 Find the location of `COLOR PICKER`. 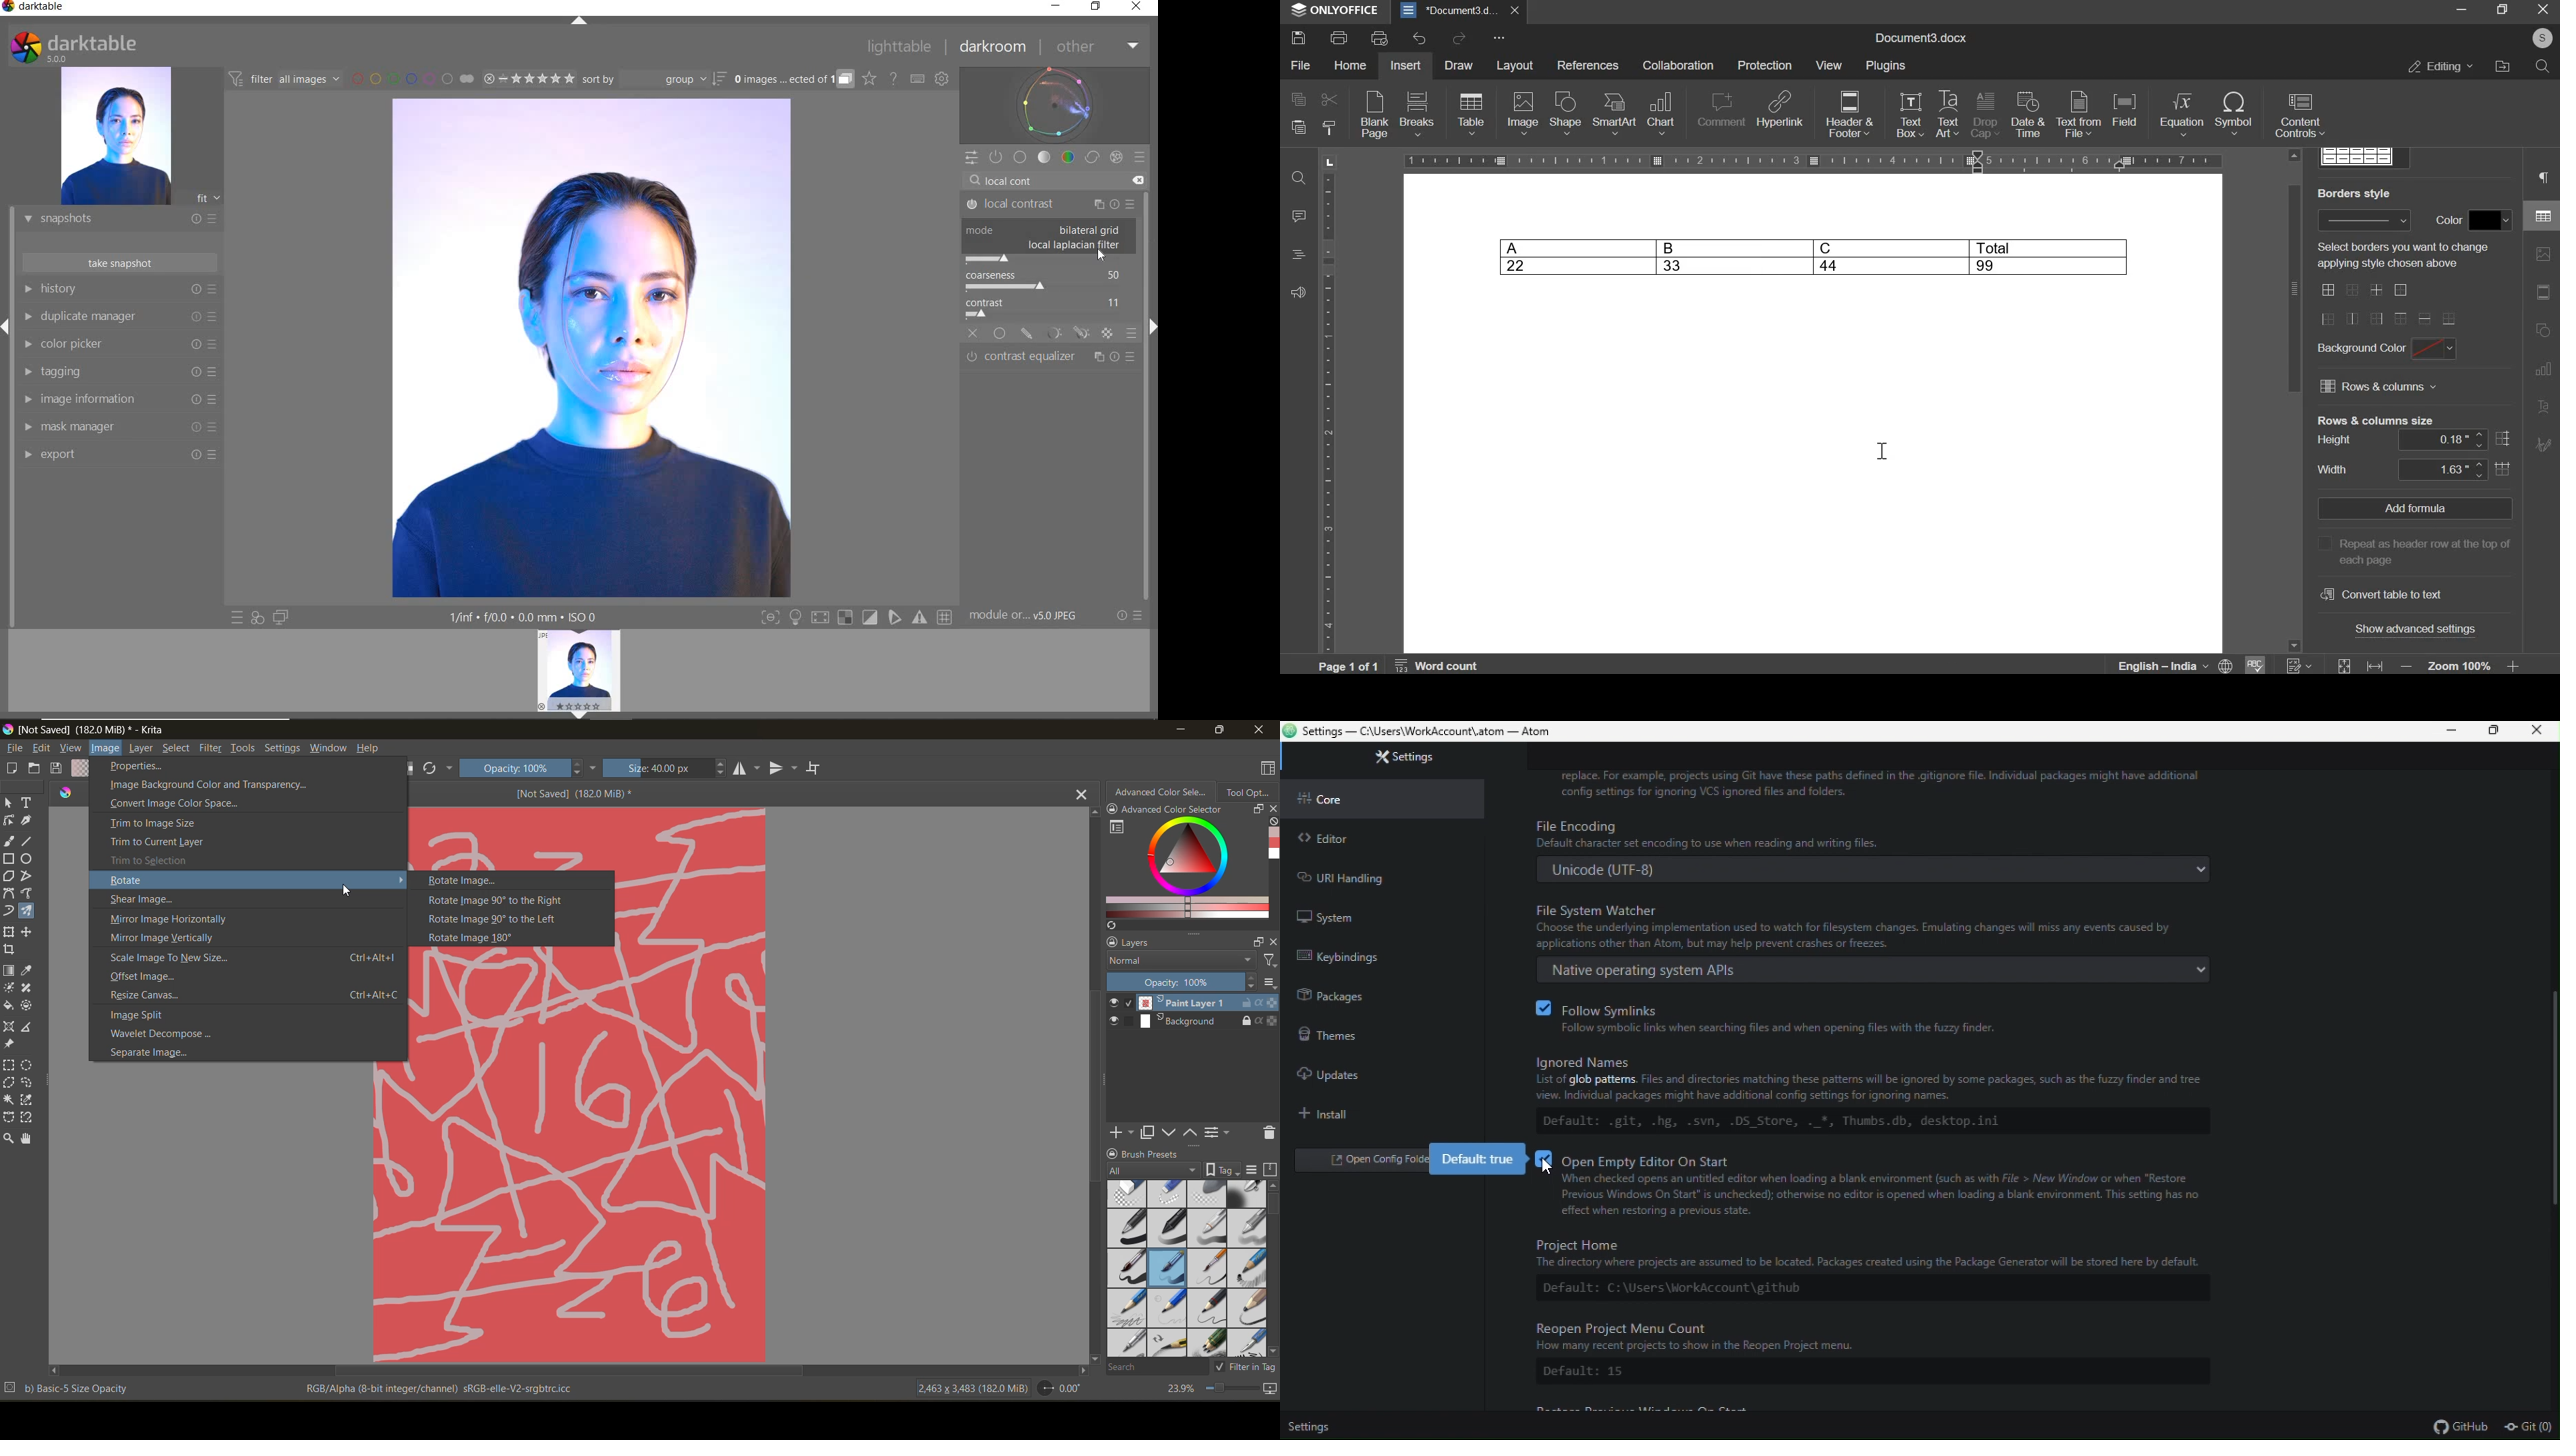

COLOR PICKER is located at coordinates (117, 345).